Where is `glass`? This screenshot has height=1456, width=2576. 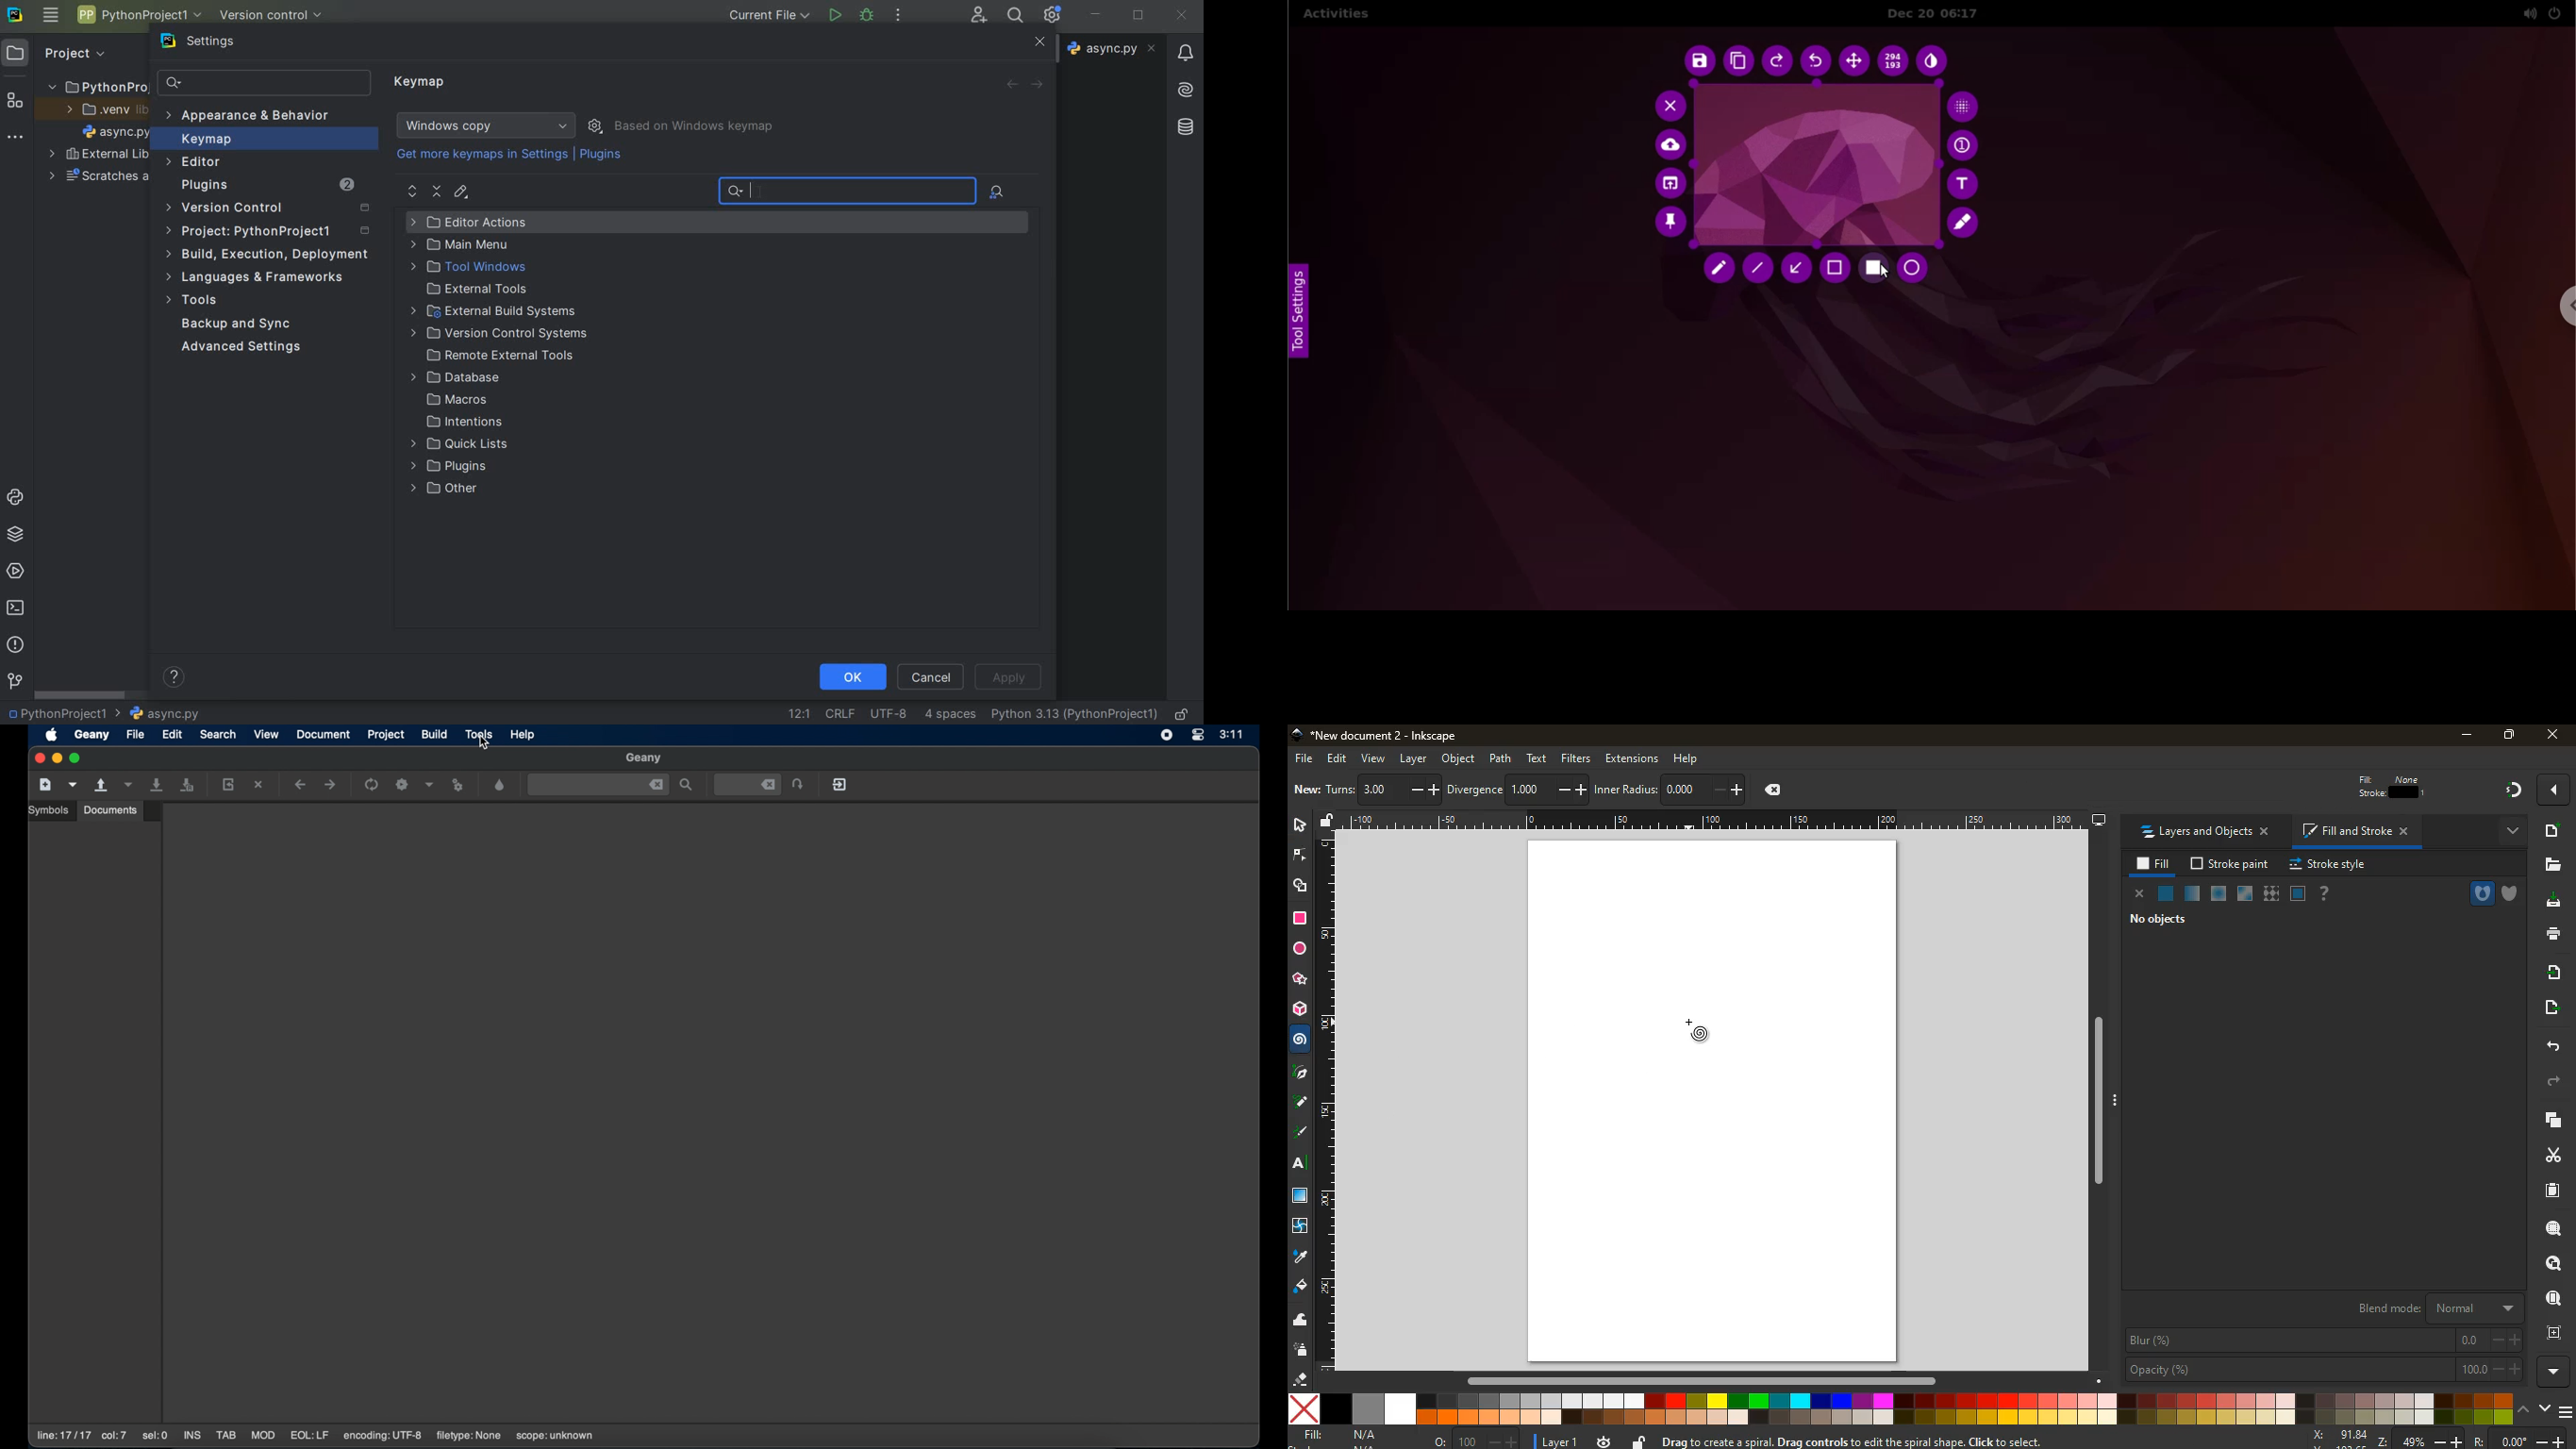
glass is located at coordinates (1300, 1196).